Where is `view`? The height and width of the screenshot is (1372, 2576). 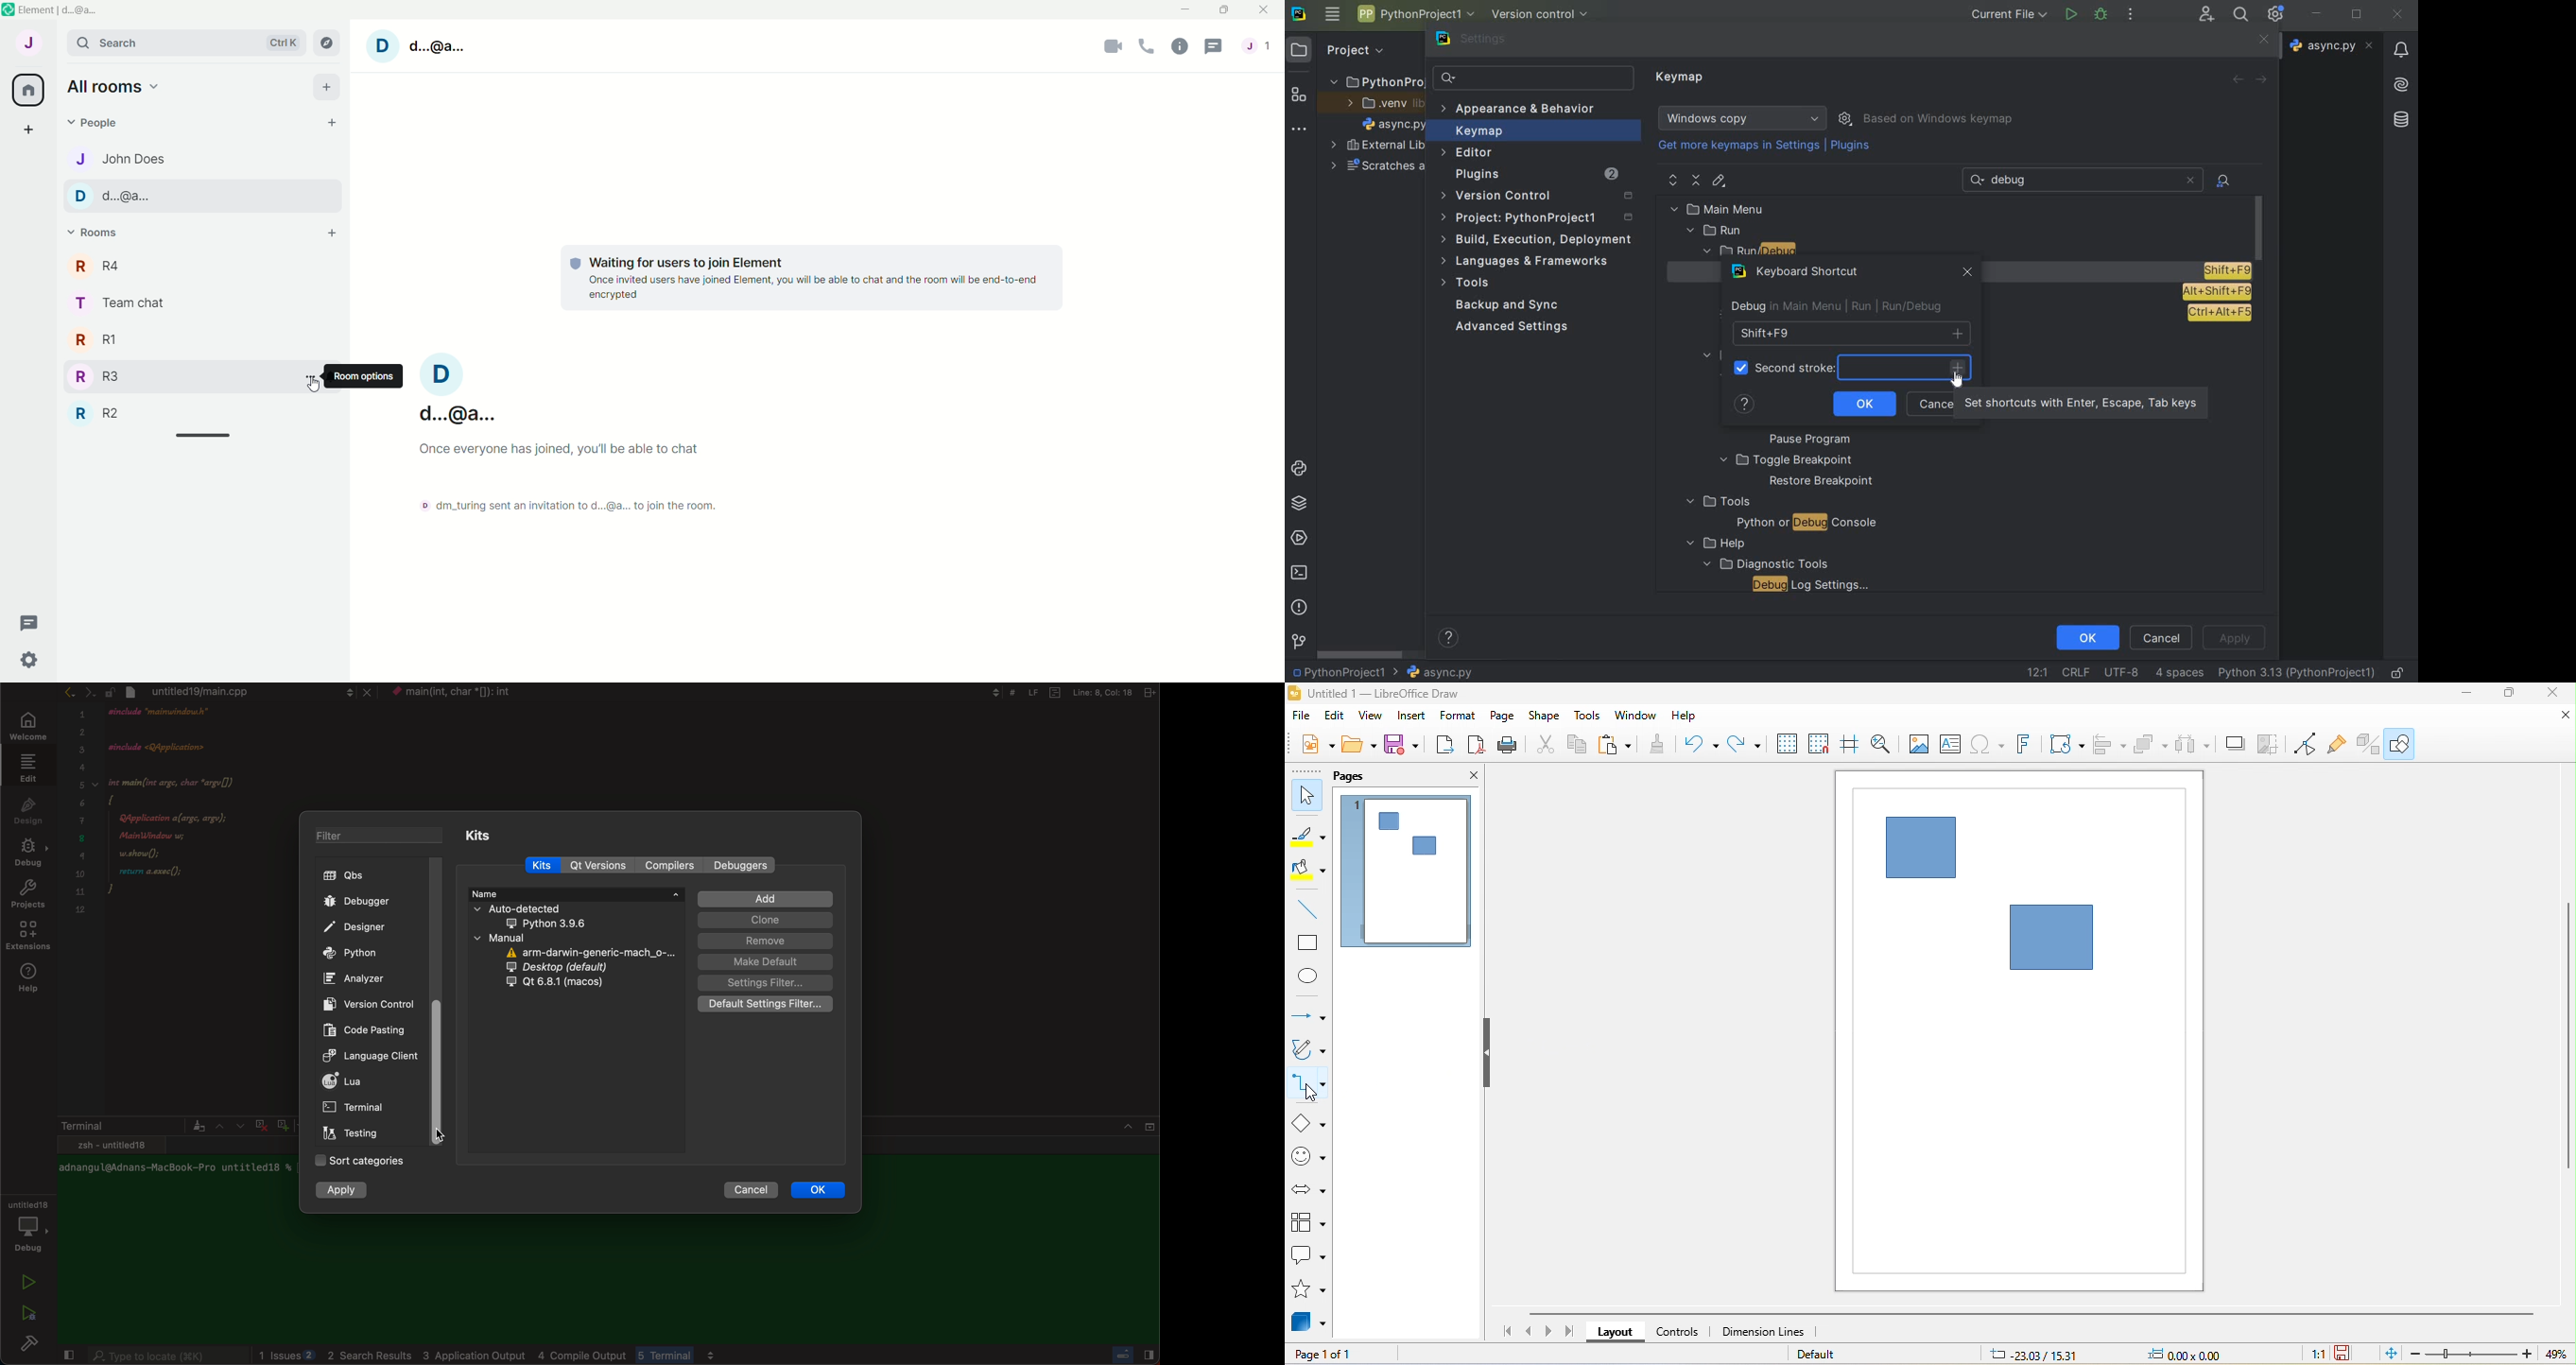
view is located at coordinates (1372, 717).